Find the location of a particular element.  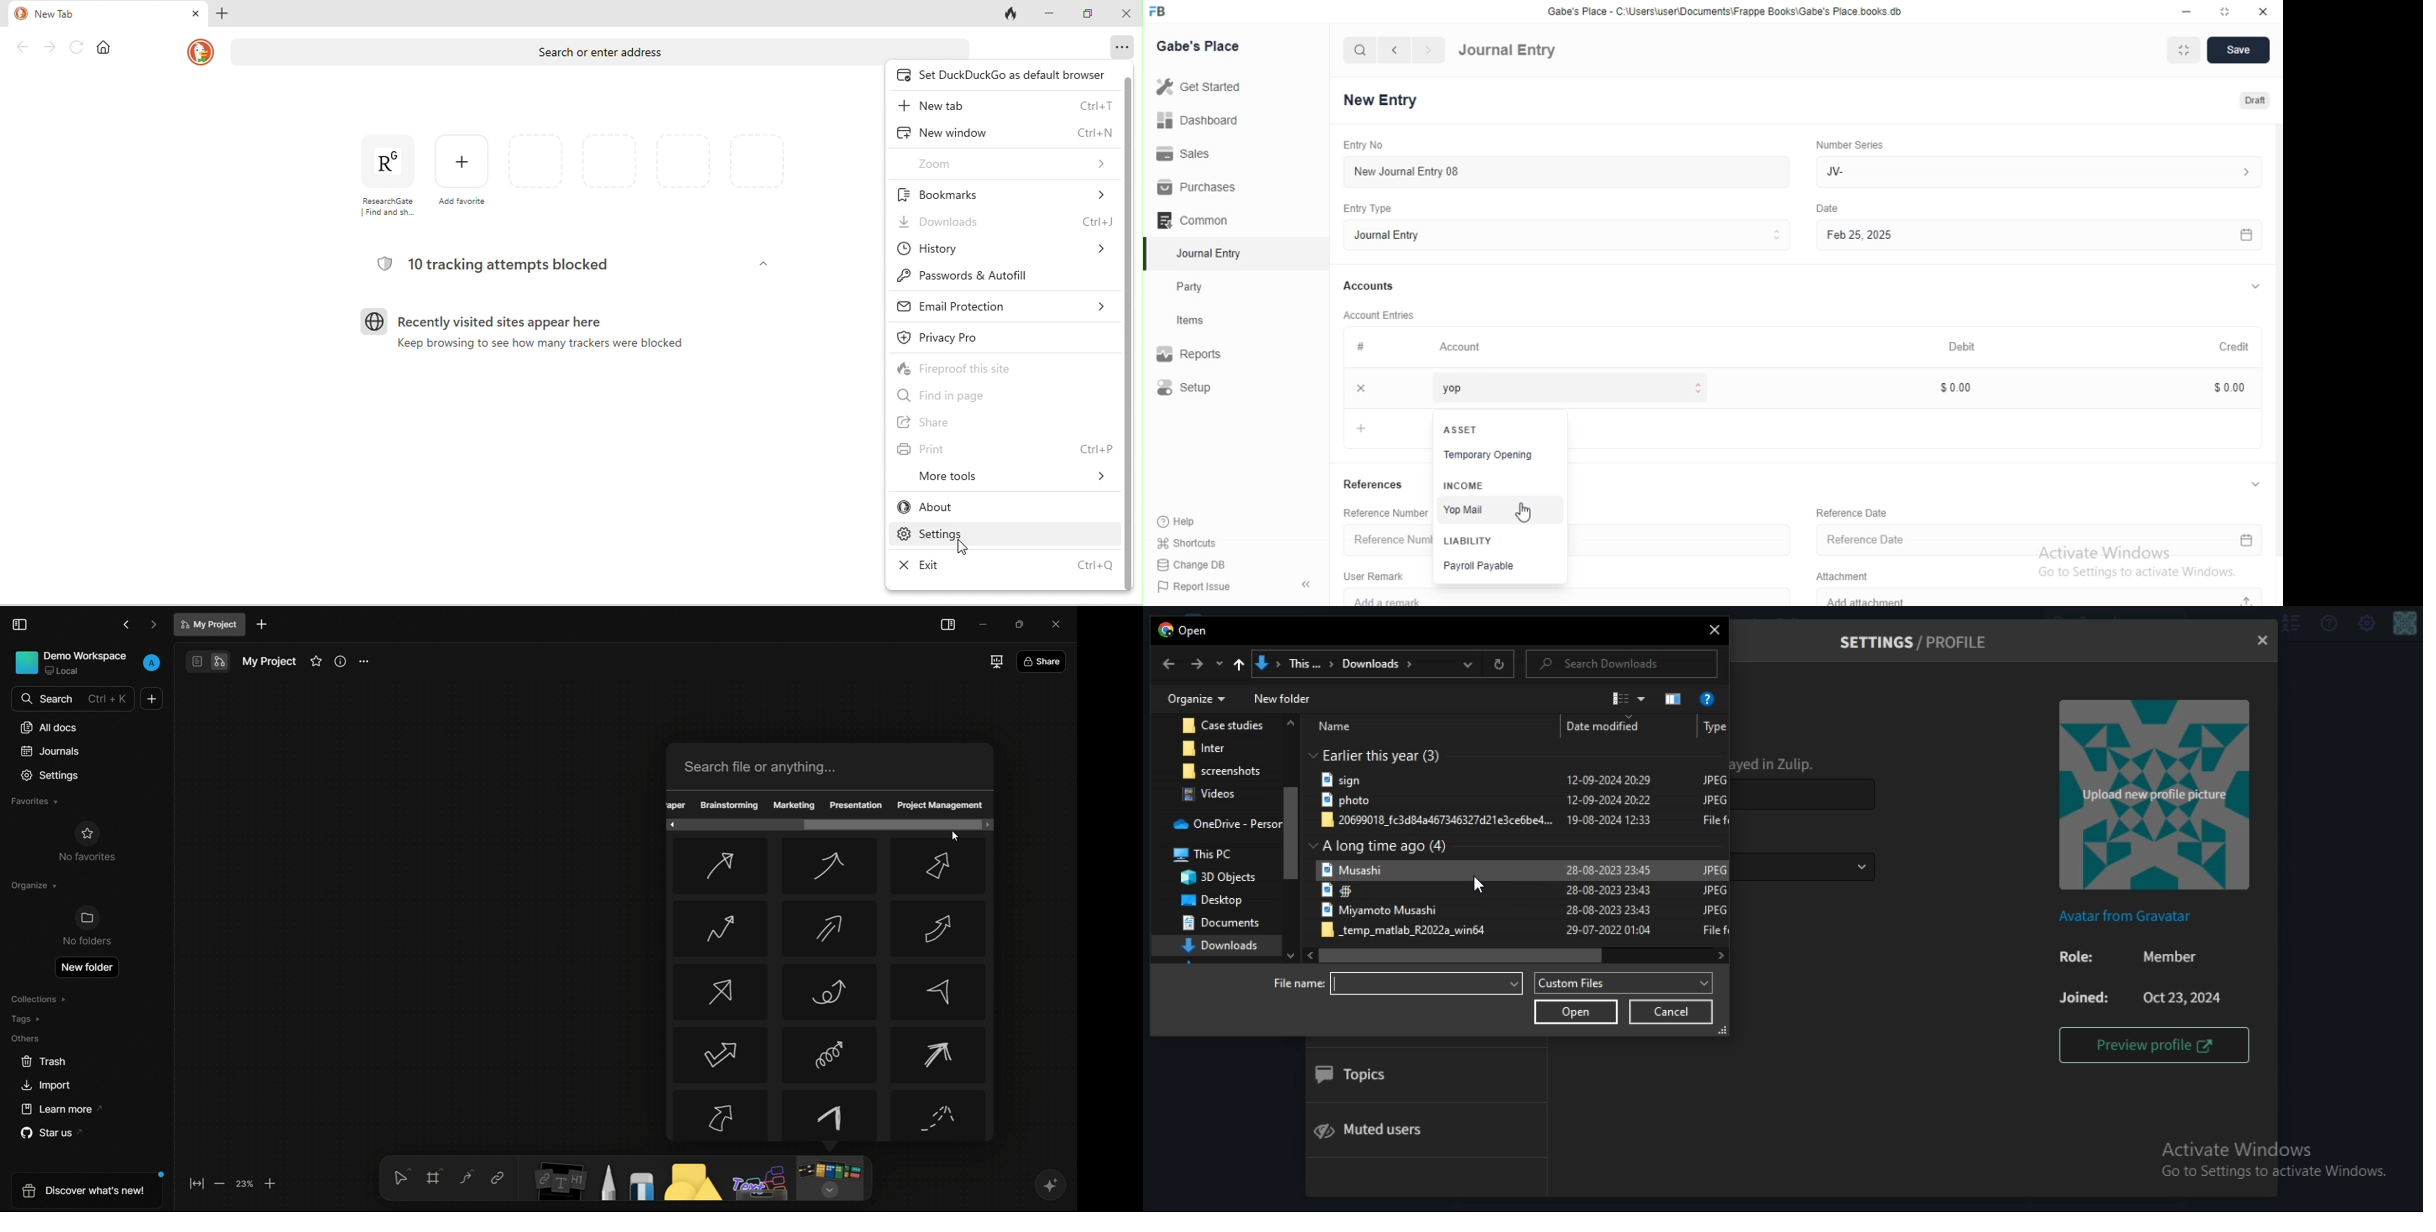

brainstorming is located at coordinates (729, 805).